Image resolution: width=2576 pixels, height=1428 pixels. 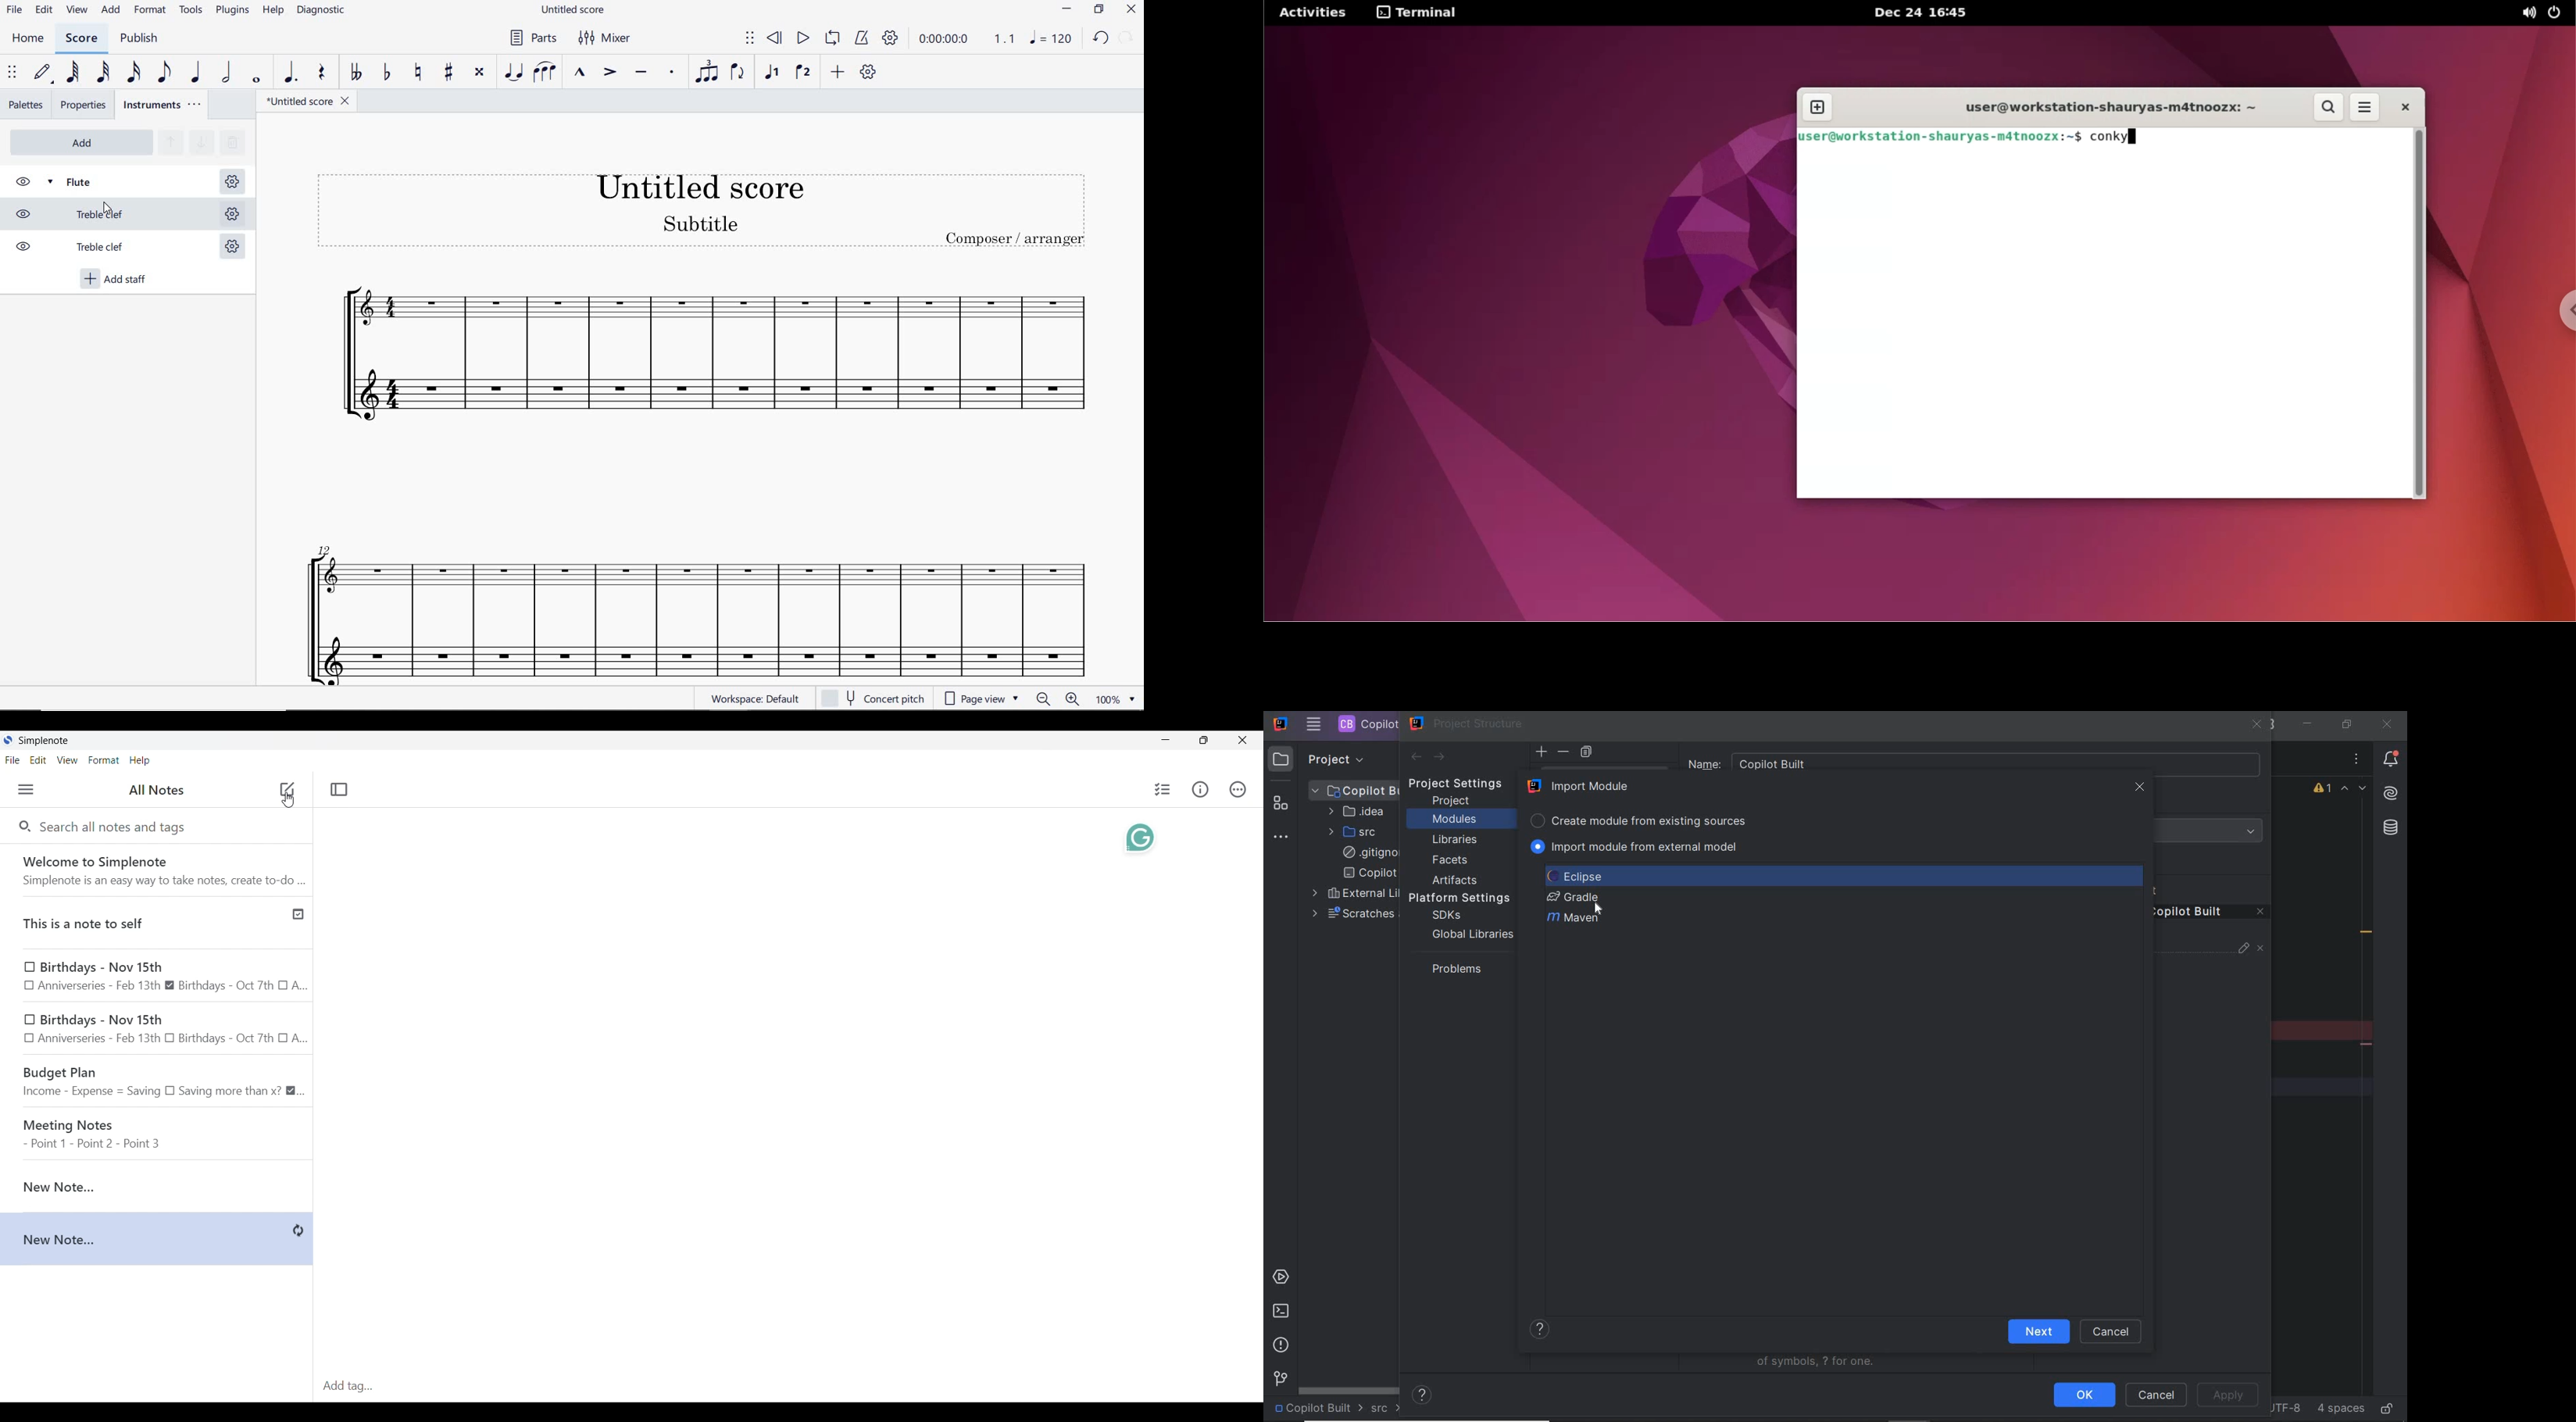 What do you see at coordinates (38, 760) in the screenshot?
I see `Edit menu` at bounding box center [38, 760].